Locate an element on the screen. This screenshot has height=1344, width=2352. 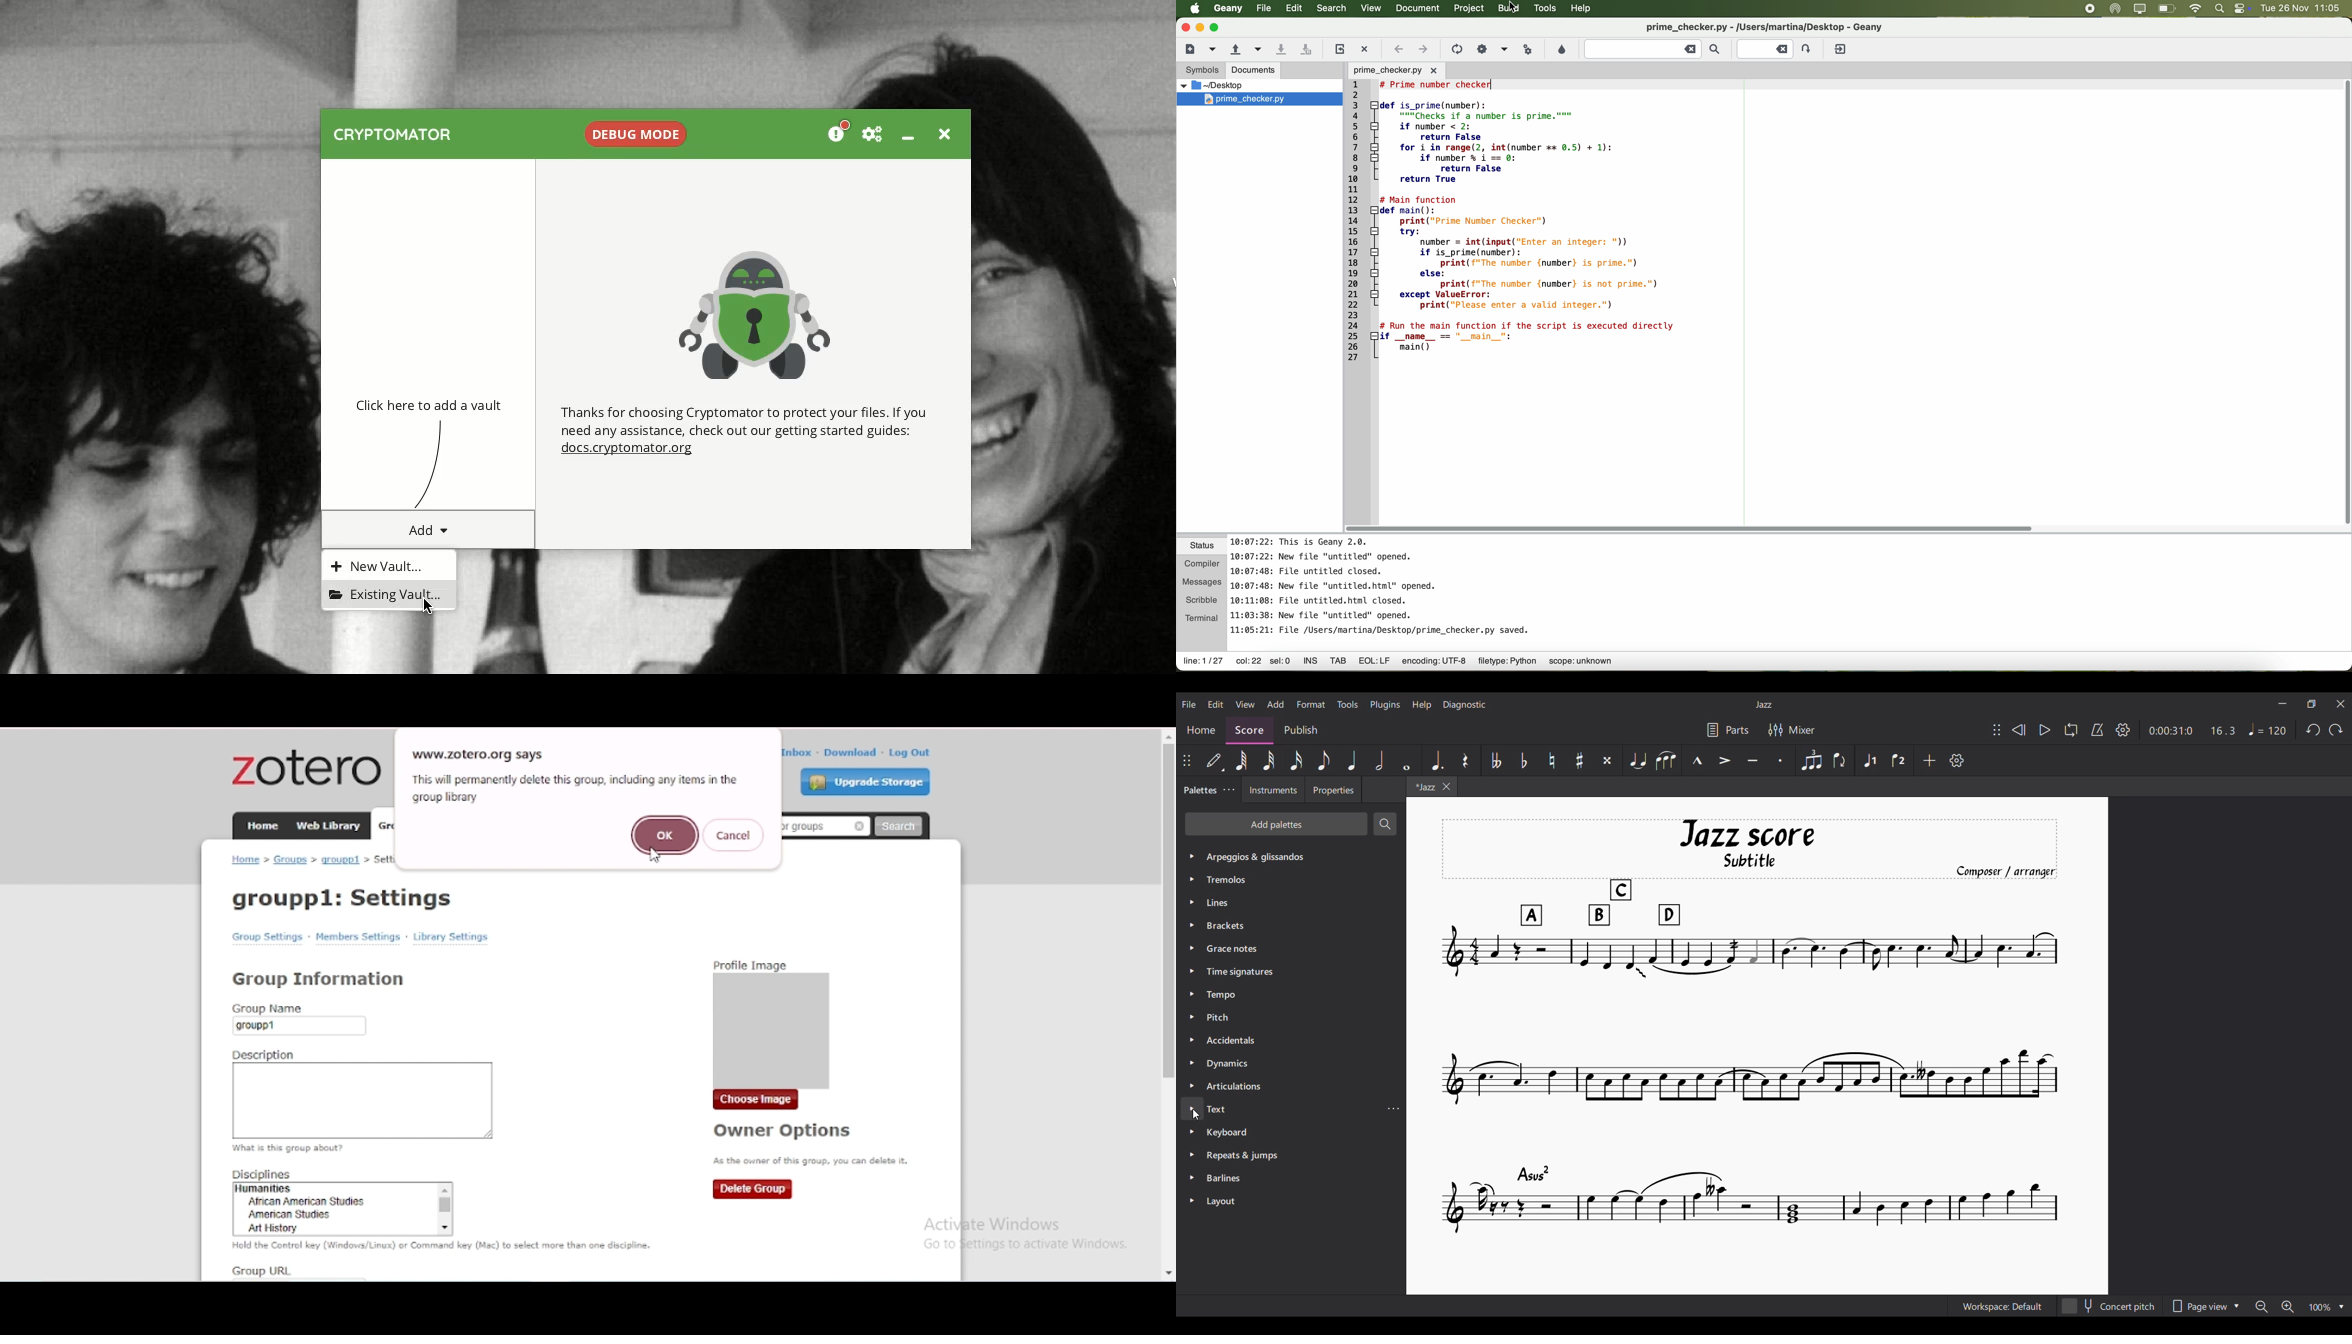
 is located at coordinates (1235, 950).